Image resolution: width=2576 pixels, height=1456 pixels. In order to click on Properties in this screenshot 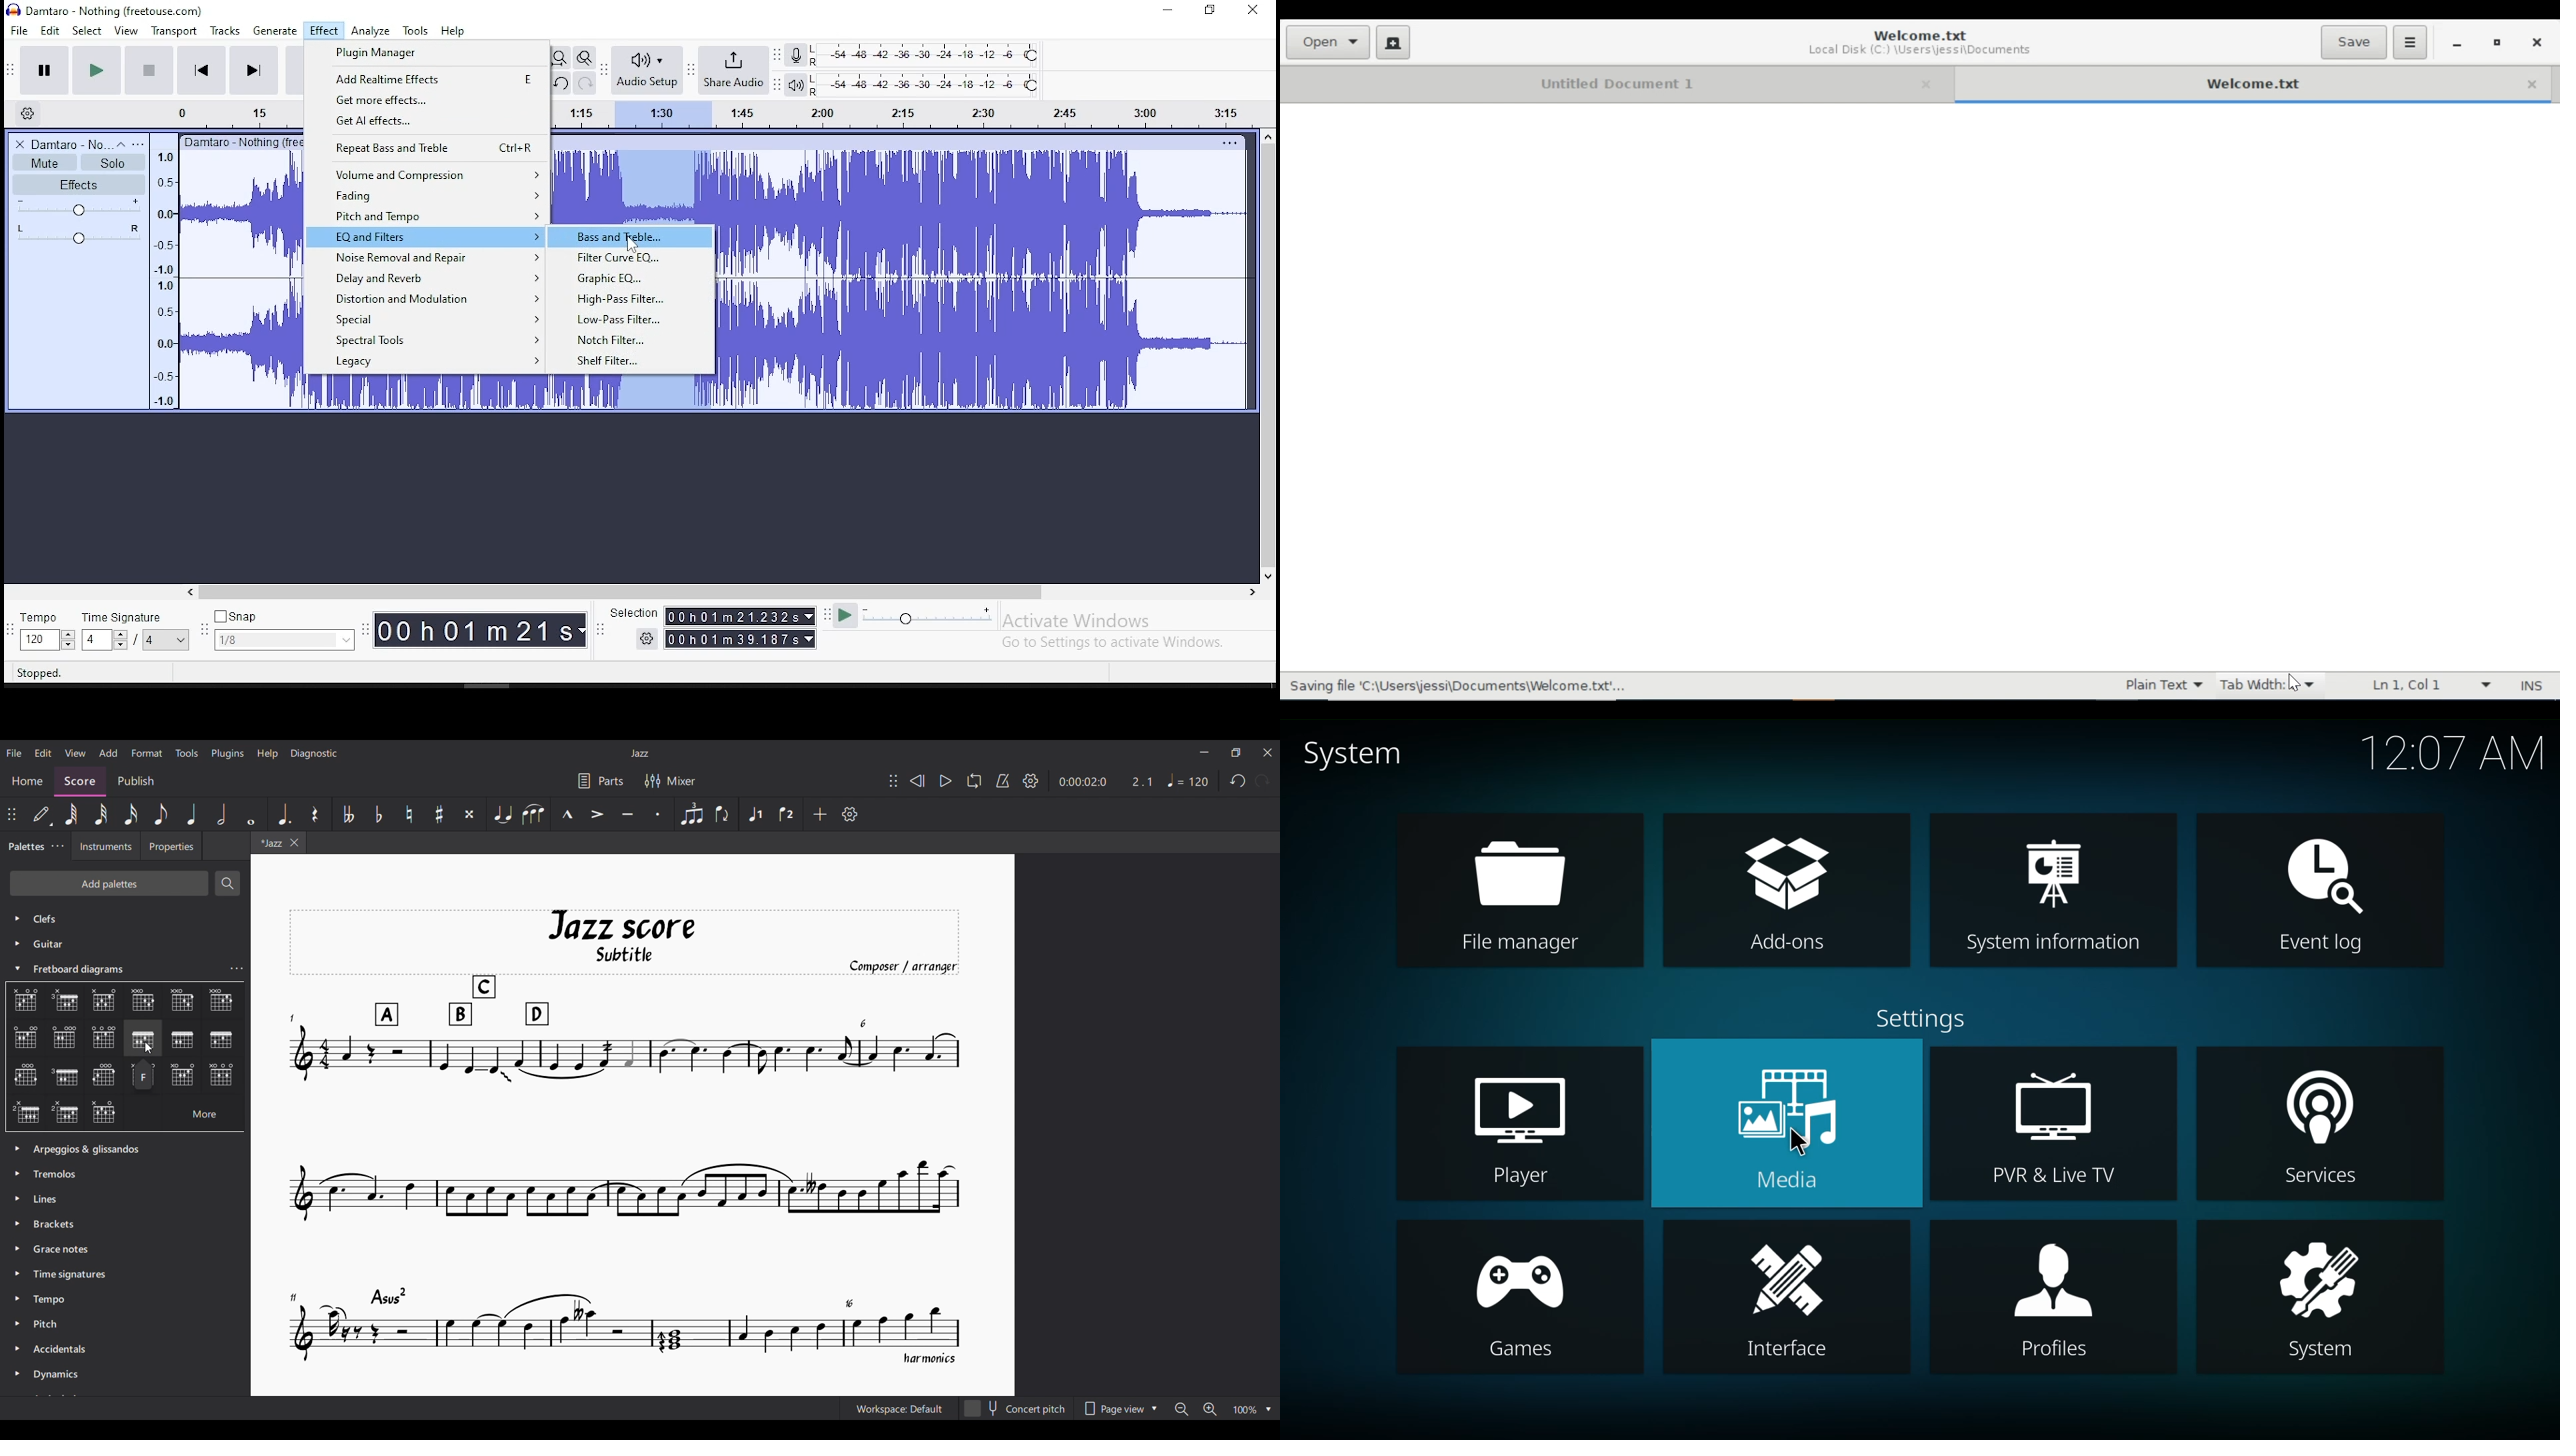, I will do `click(171, 845)`.